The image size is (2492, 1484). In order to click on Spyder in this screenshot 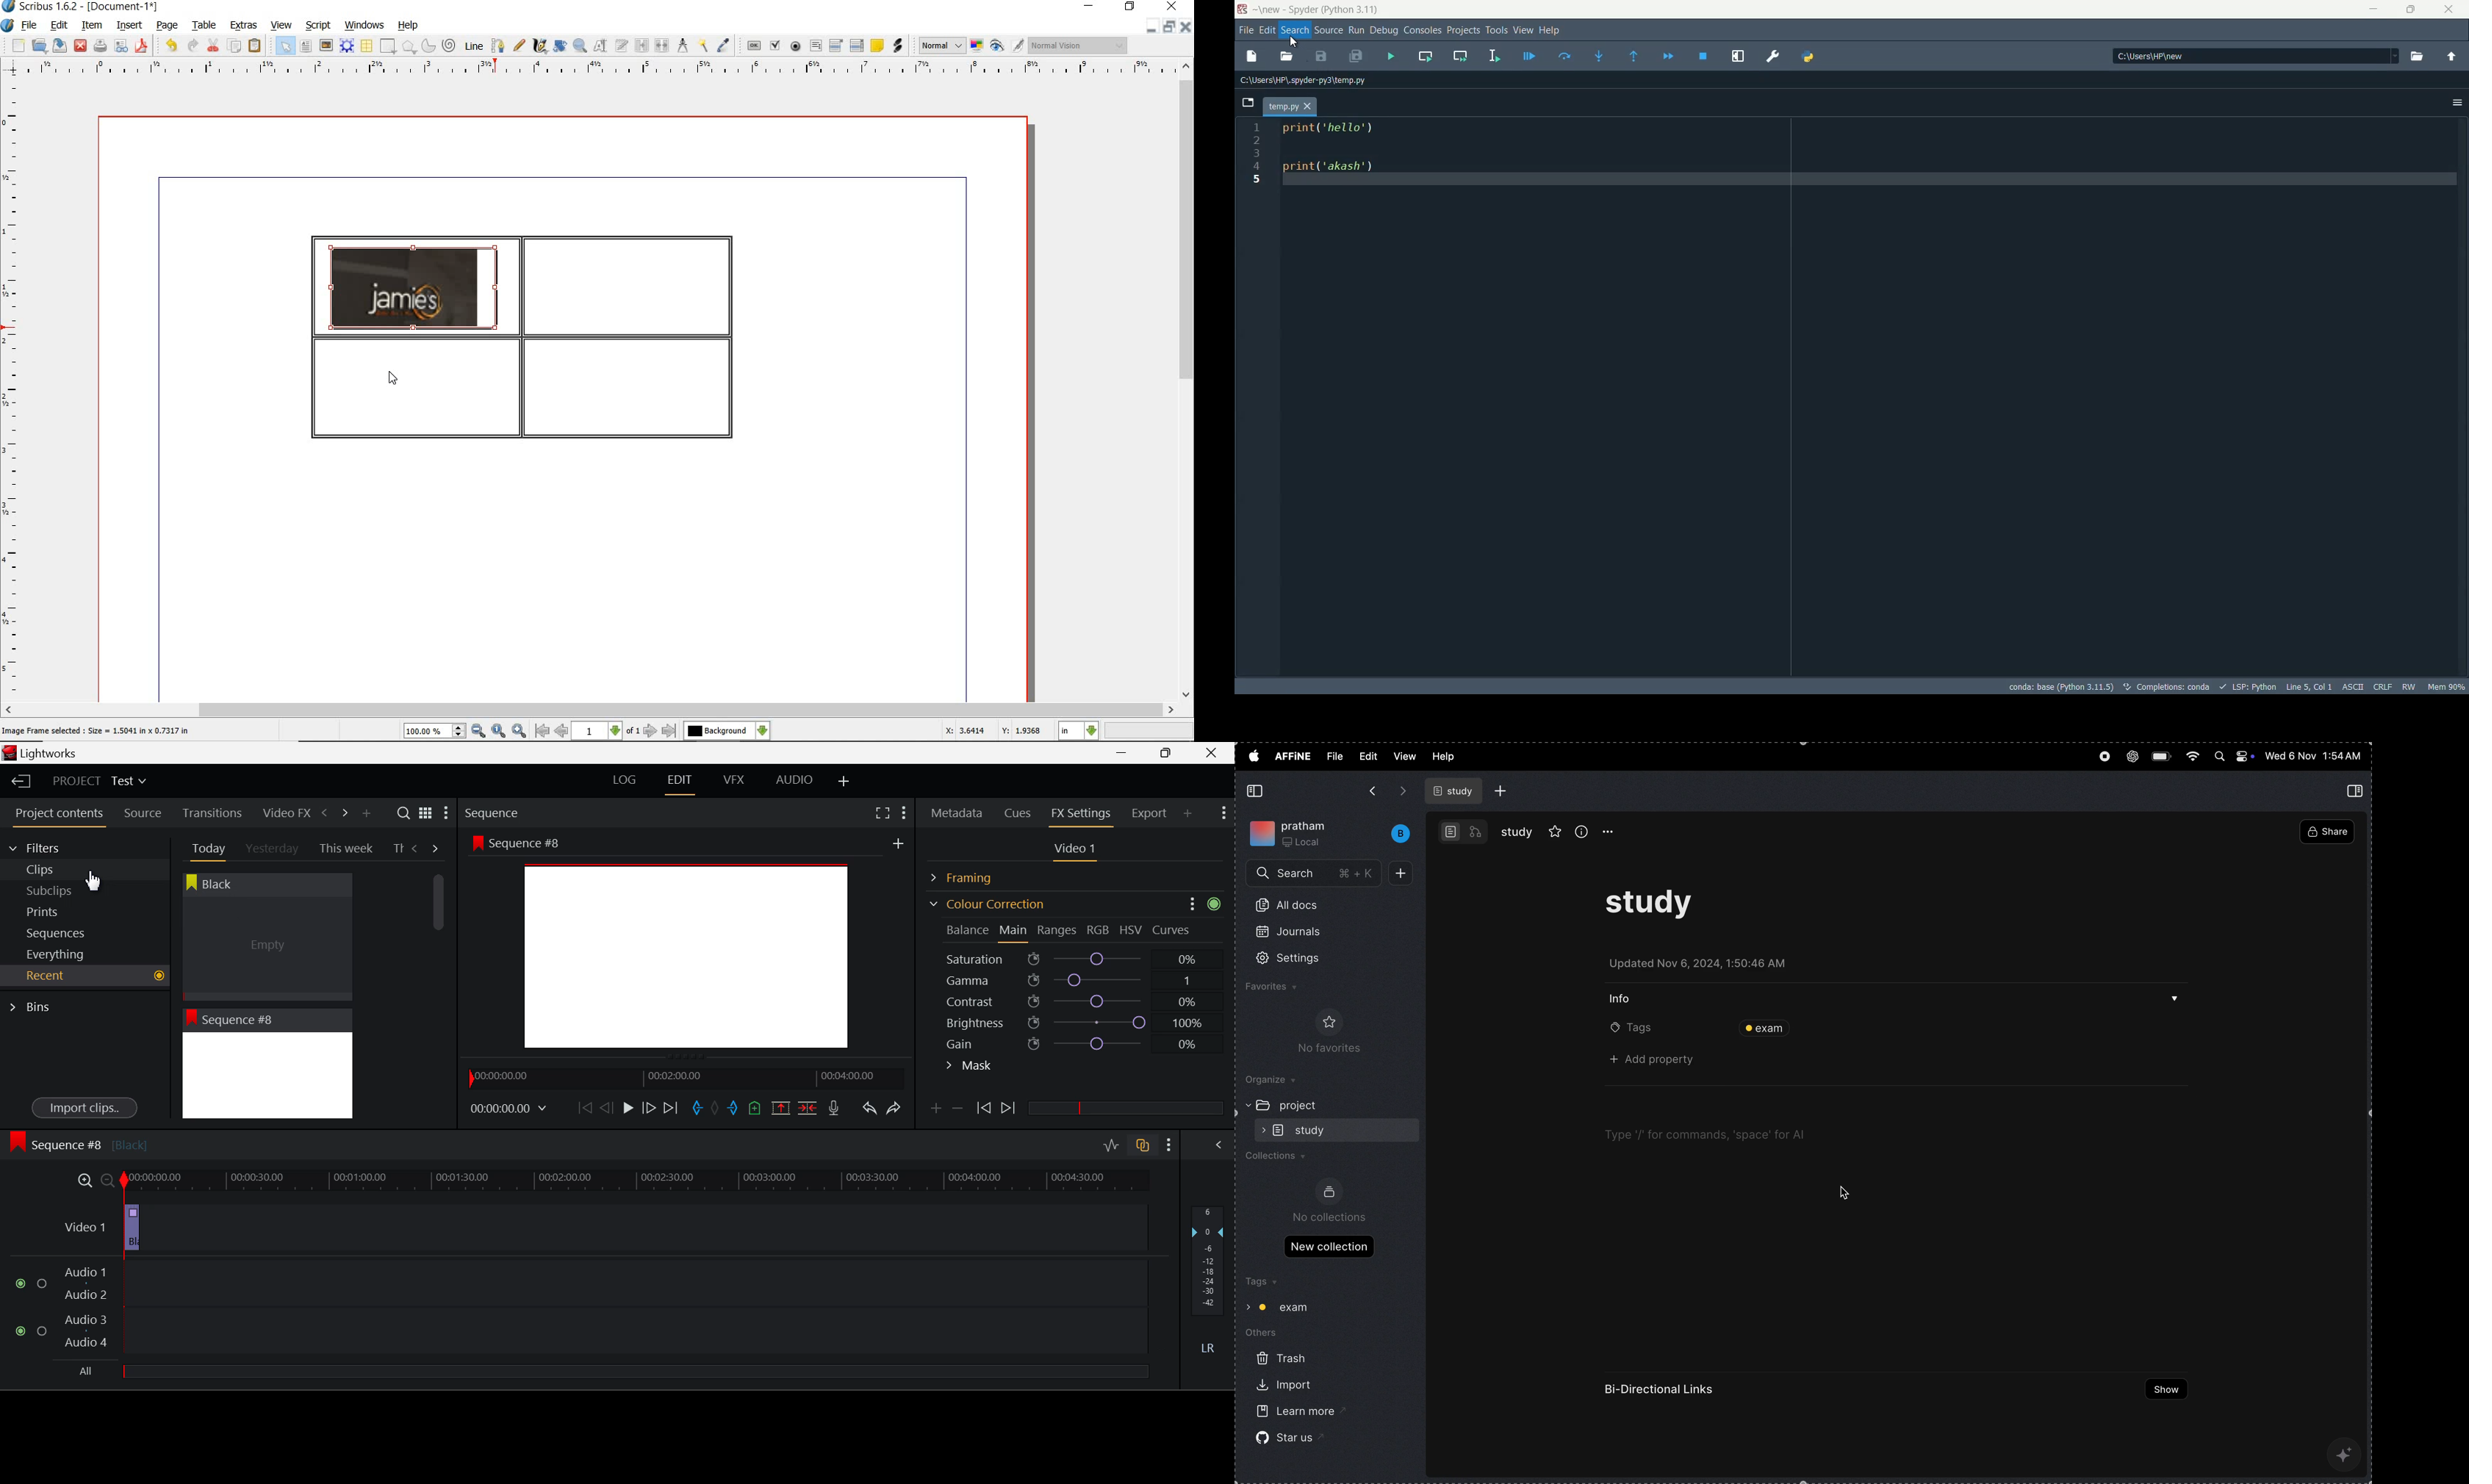, I will do `click(1304, 10)`.